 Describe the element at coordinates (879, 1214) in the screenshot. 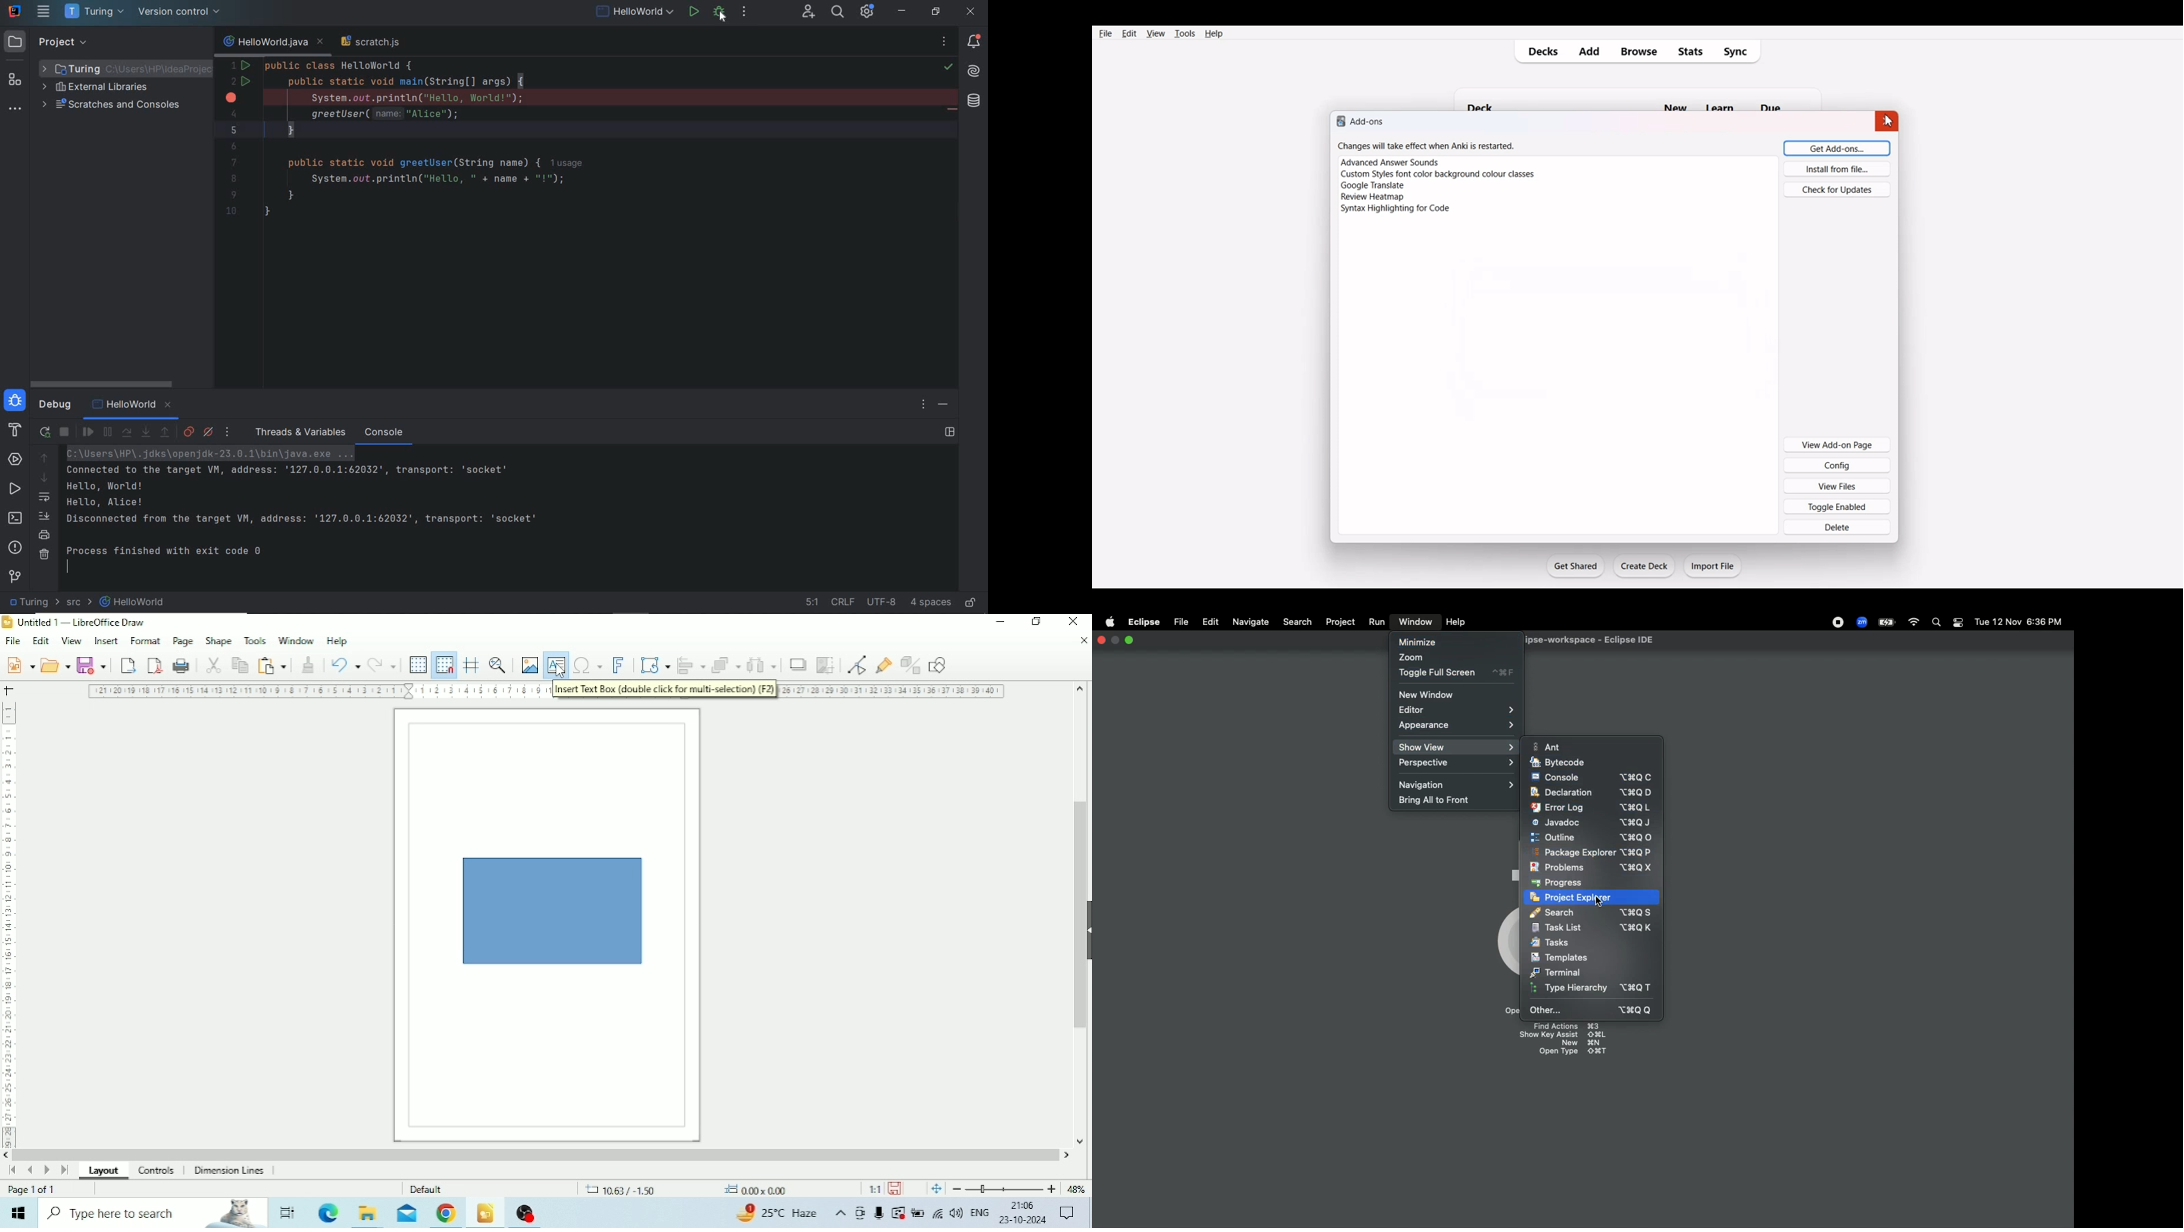

I see `Mic` at that location.